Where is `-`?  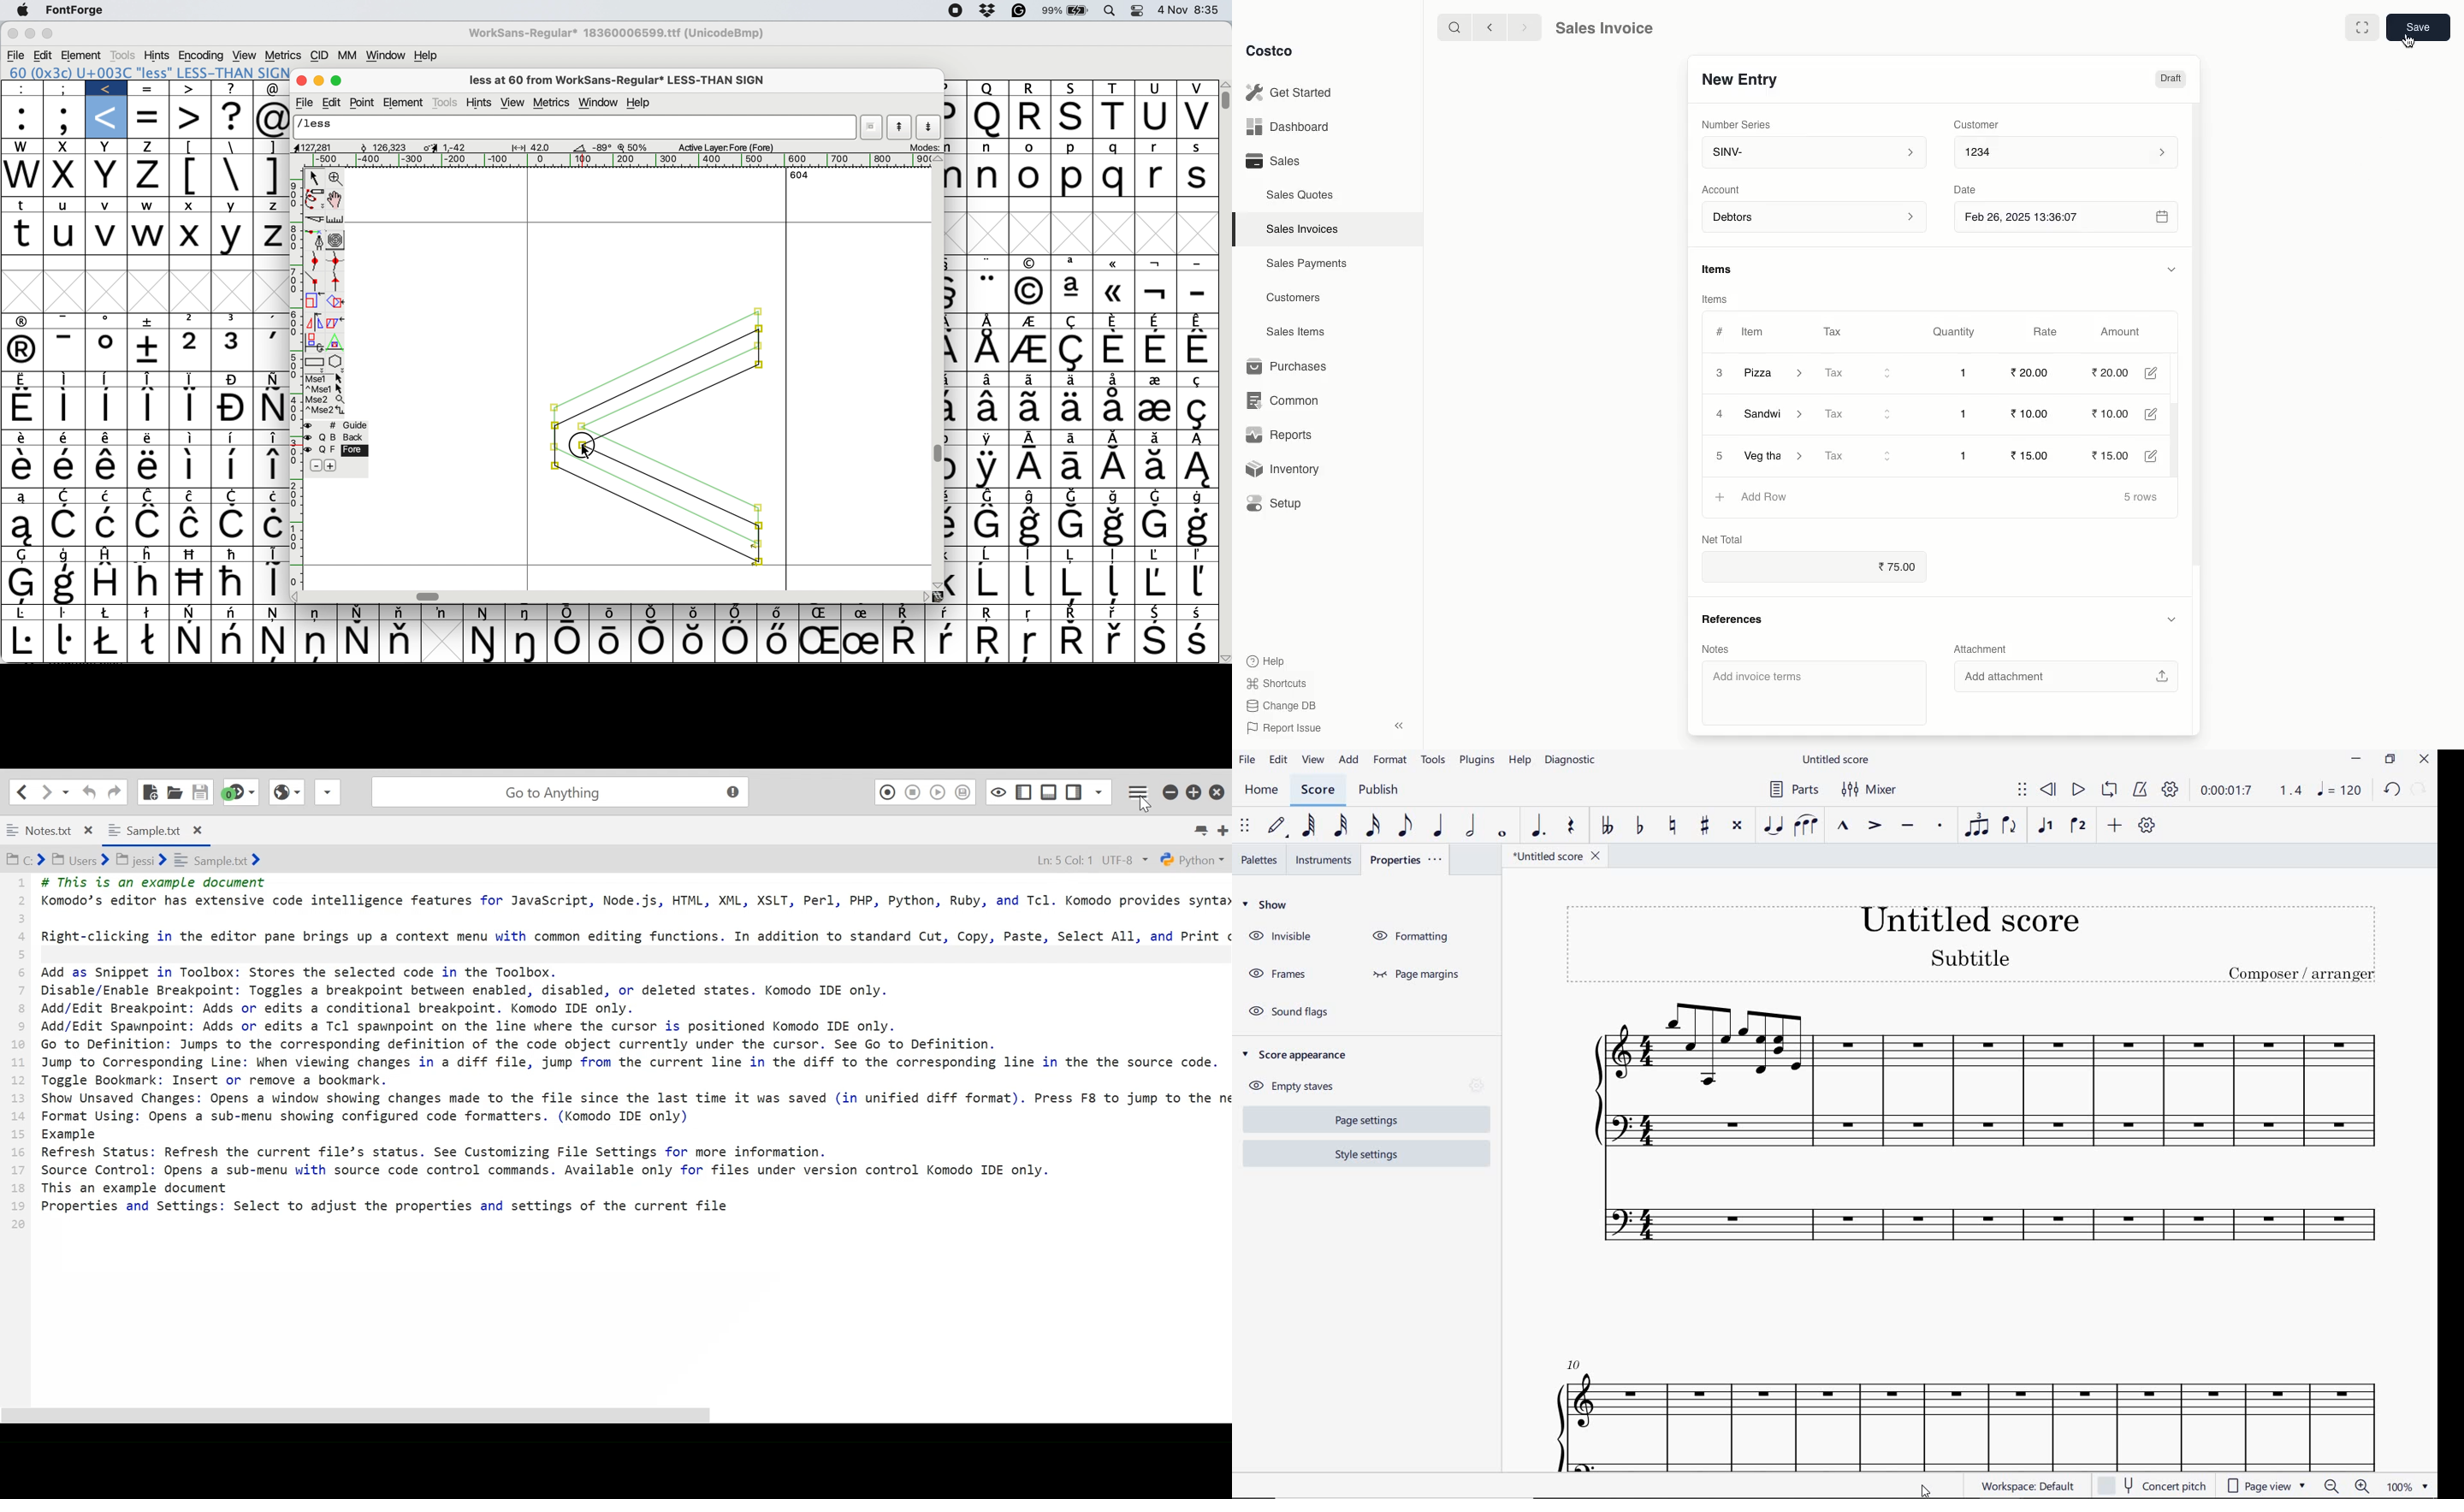
- is located at coordinates (1198, 292).